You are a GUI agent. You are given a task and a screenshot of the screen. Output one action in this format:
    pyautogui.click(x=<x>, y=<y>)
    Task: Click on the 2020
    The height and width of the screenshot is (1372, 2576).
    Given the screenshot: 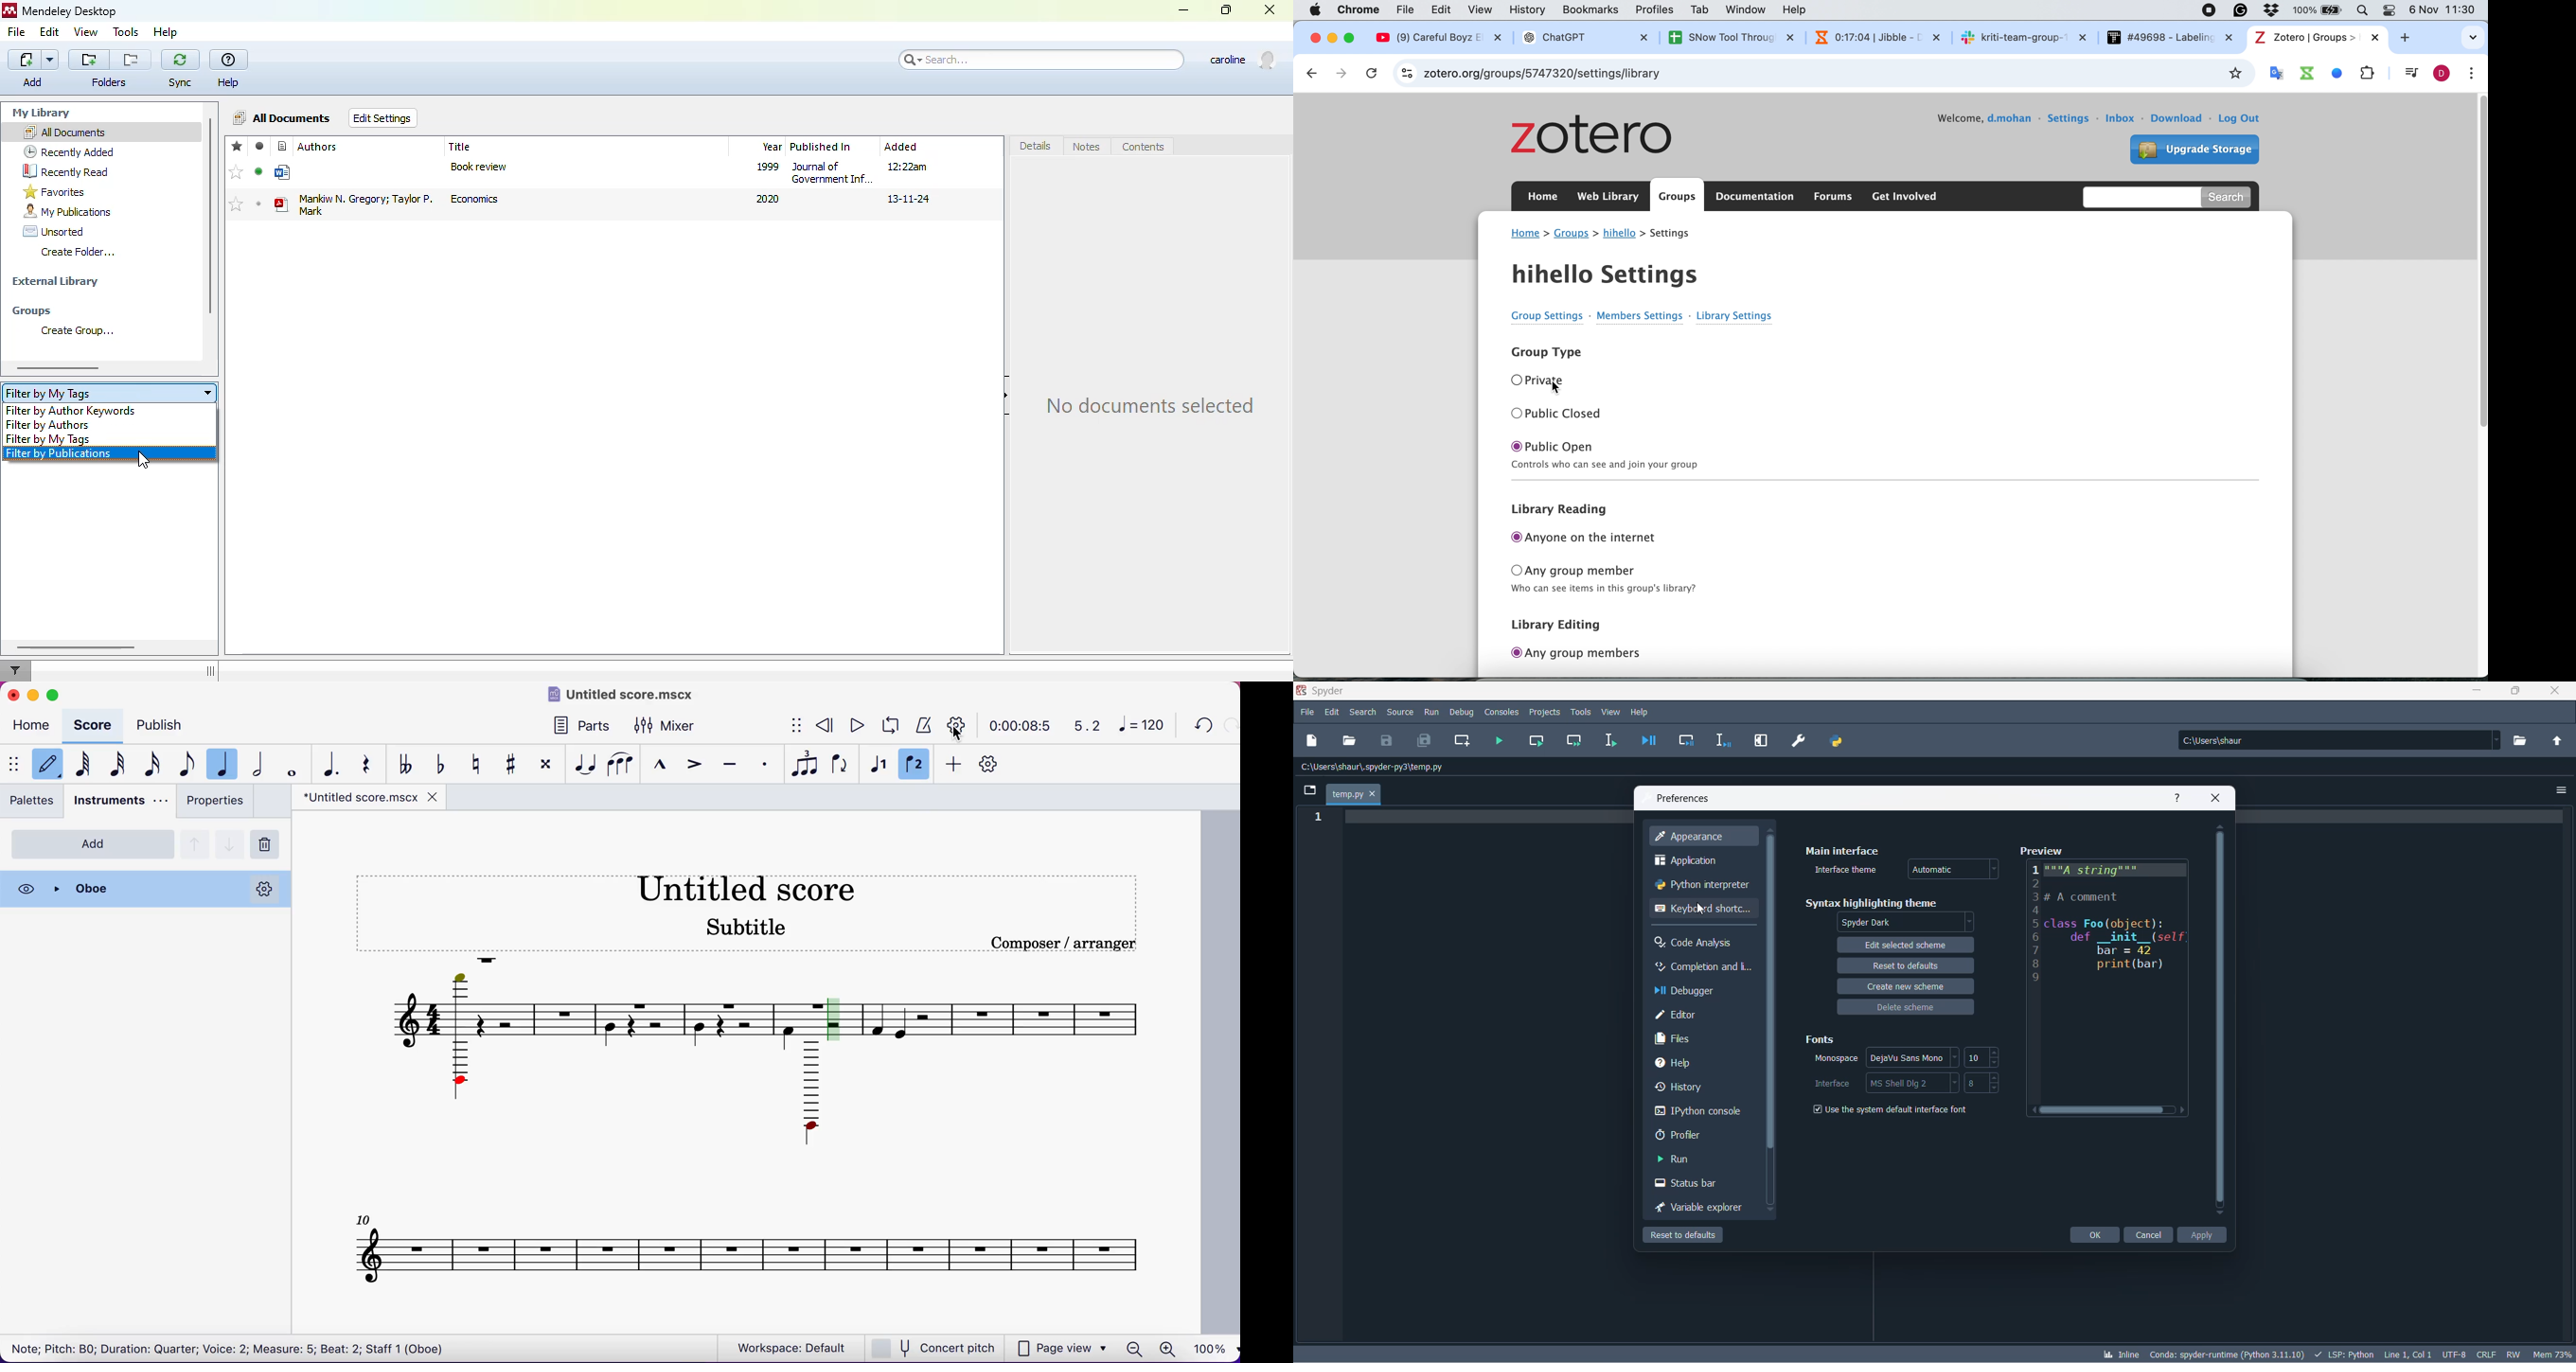 What is the action you would take?
    pyautogui.click(x=766, y=199)
    